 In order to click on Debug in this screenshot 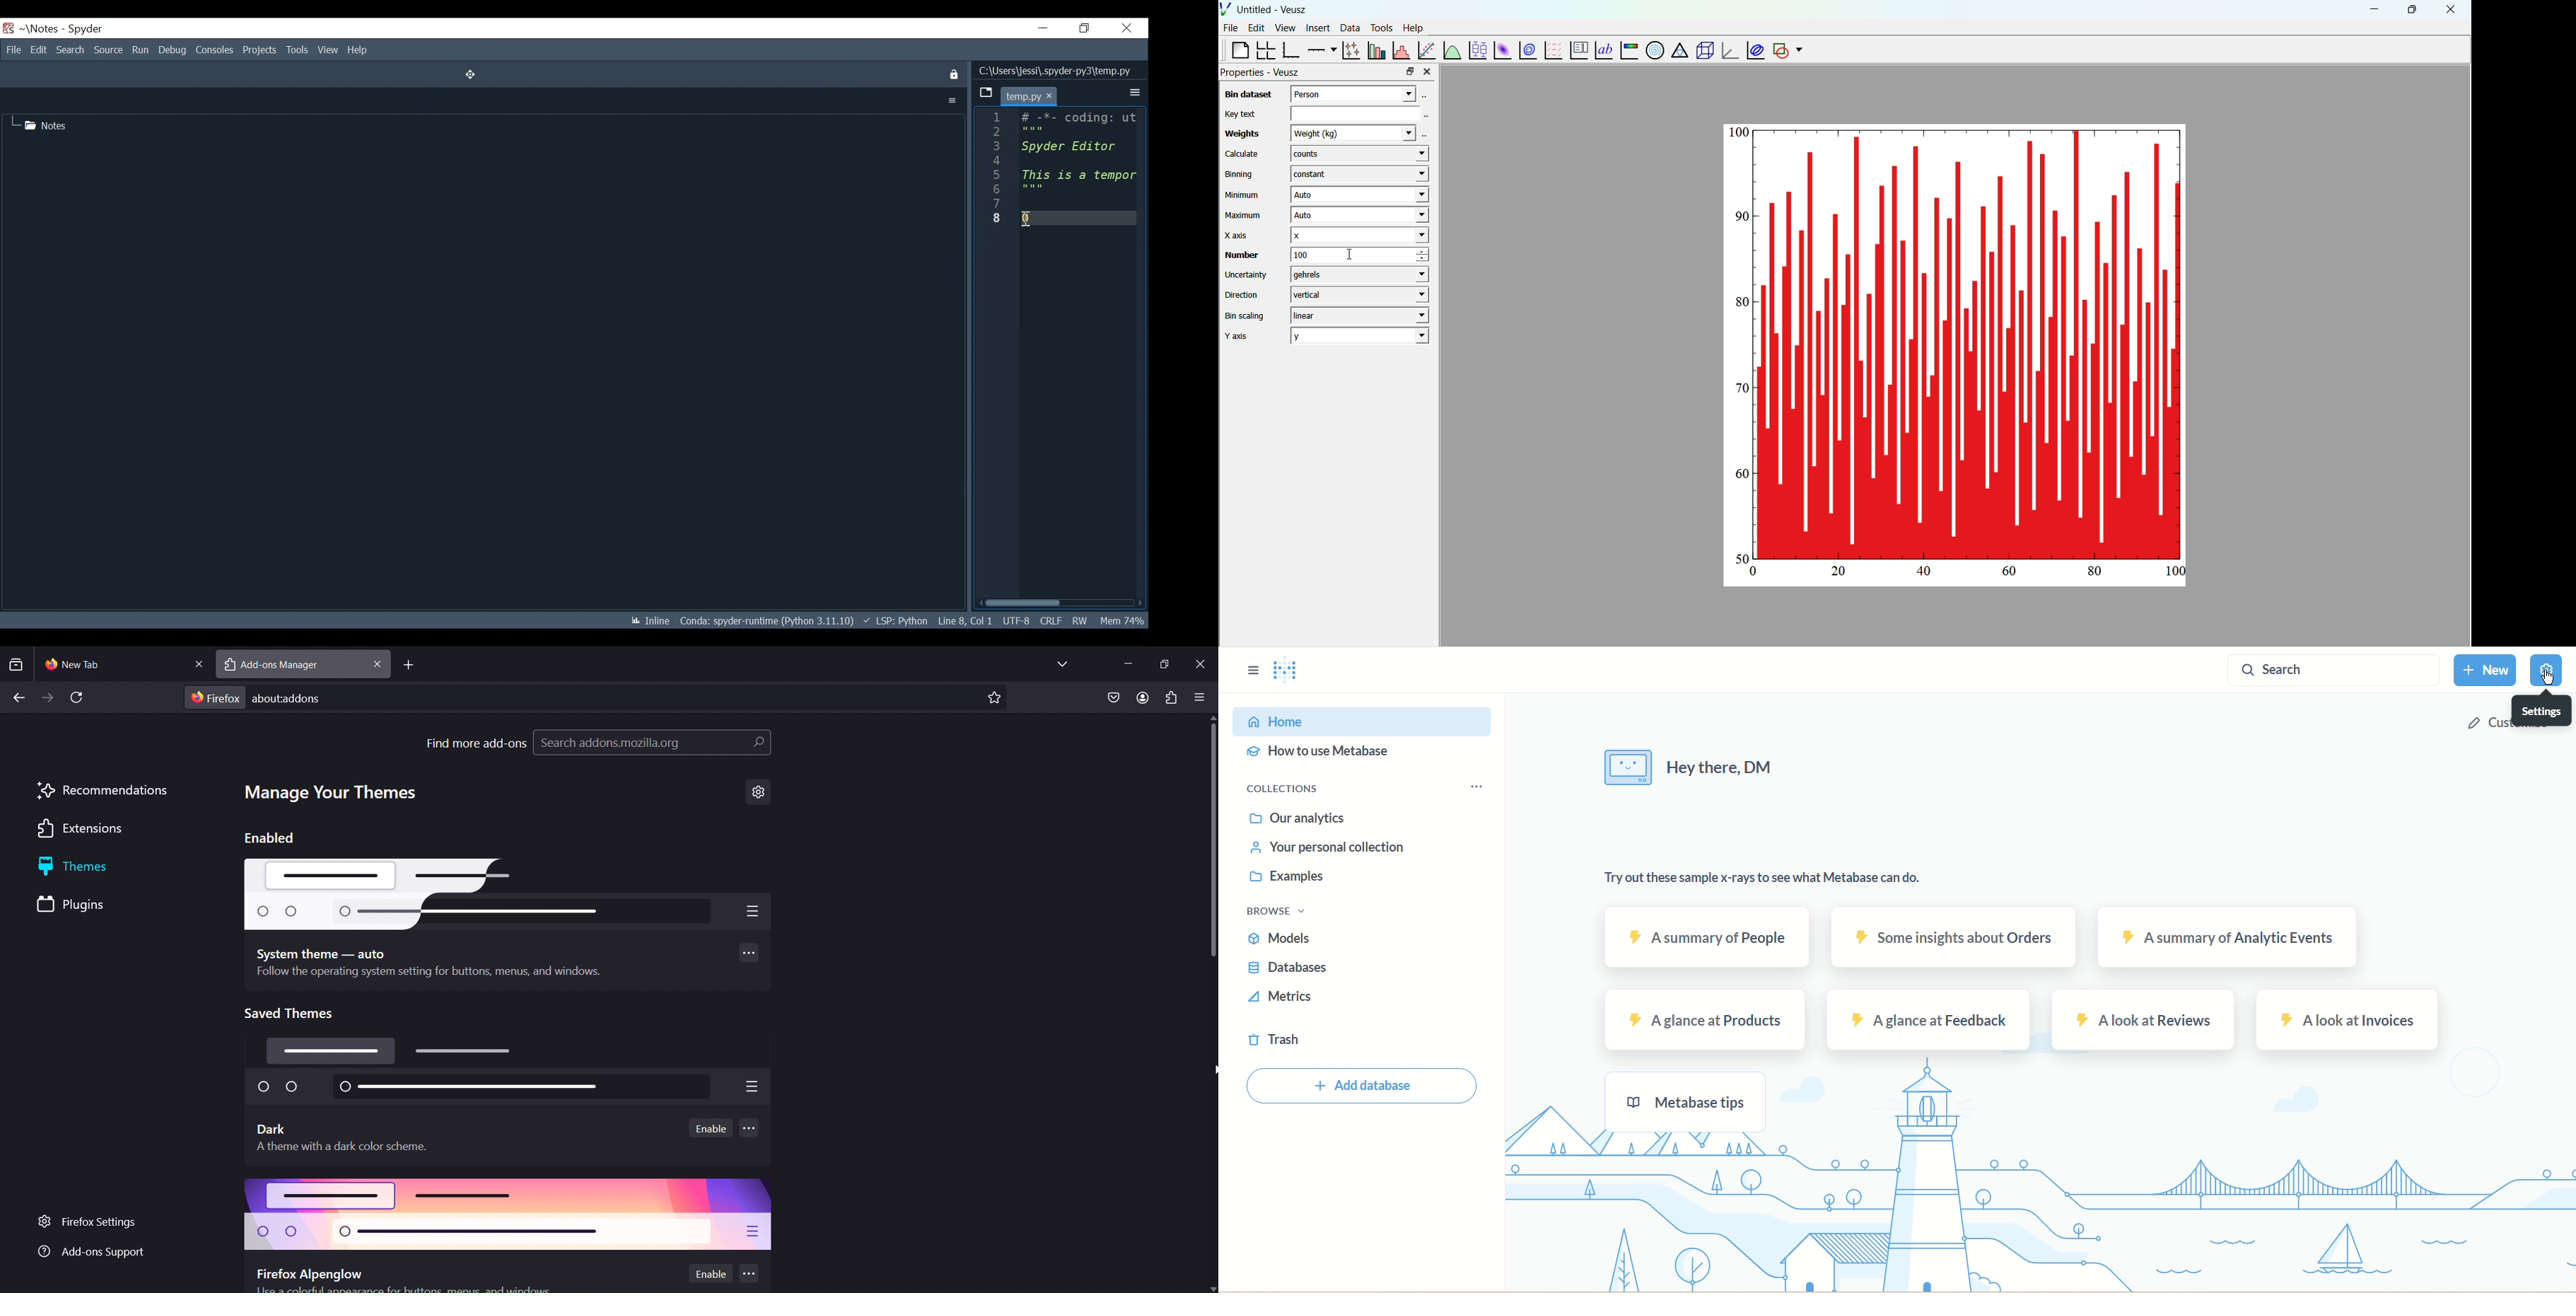, I will do `click(173, 50)`.